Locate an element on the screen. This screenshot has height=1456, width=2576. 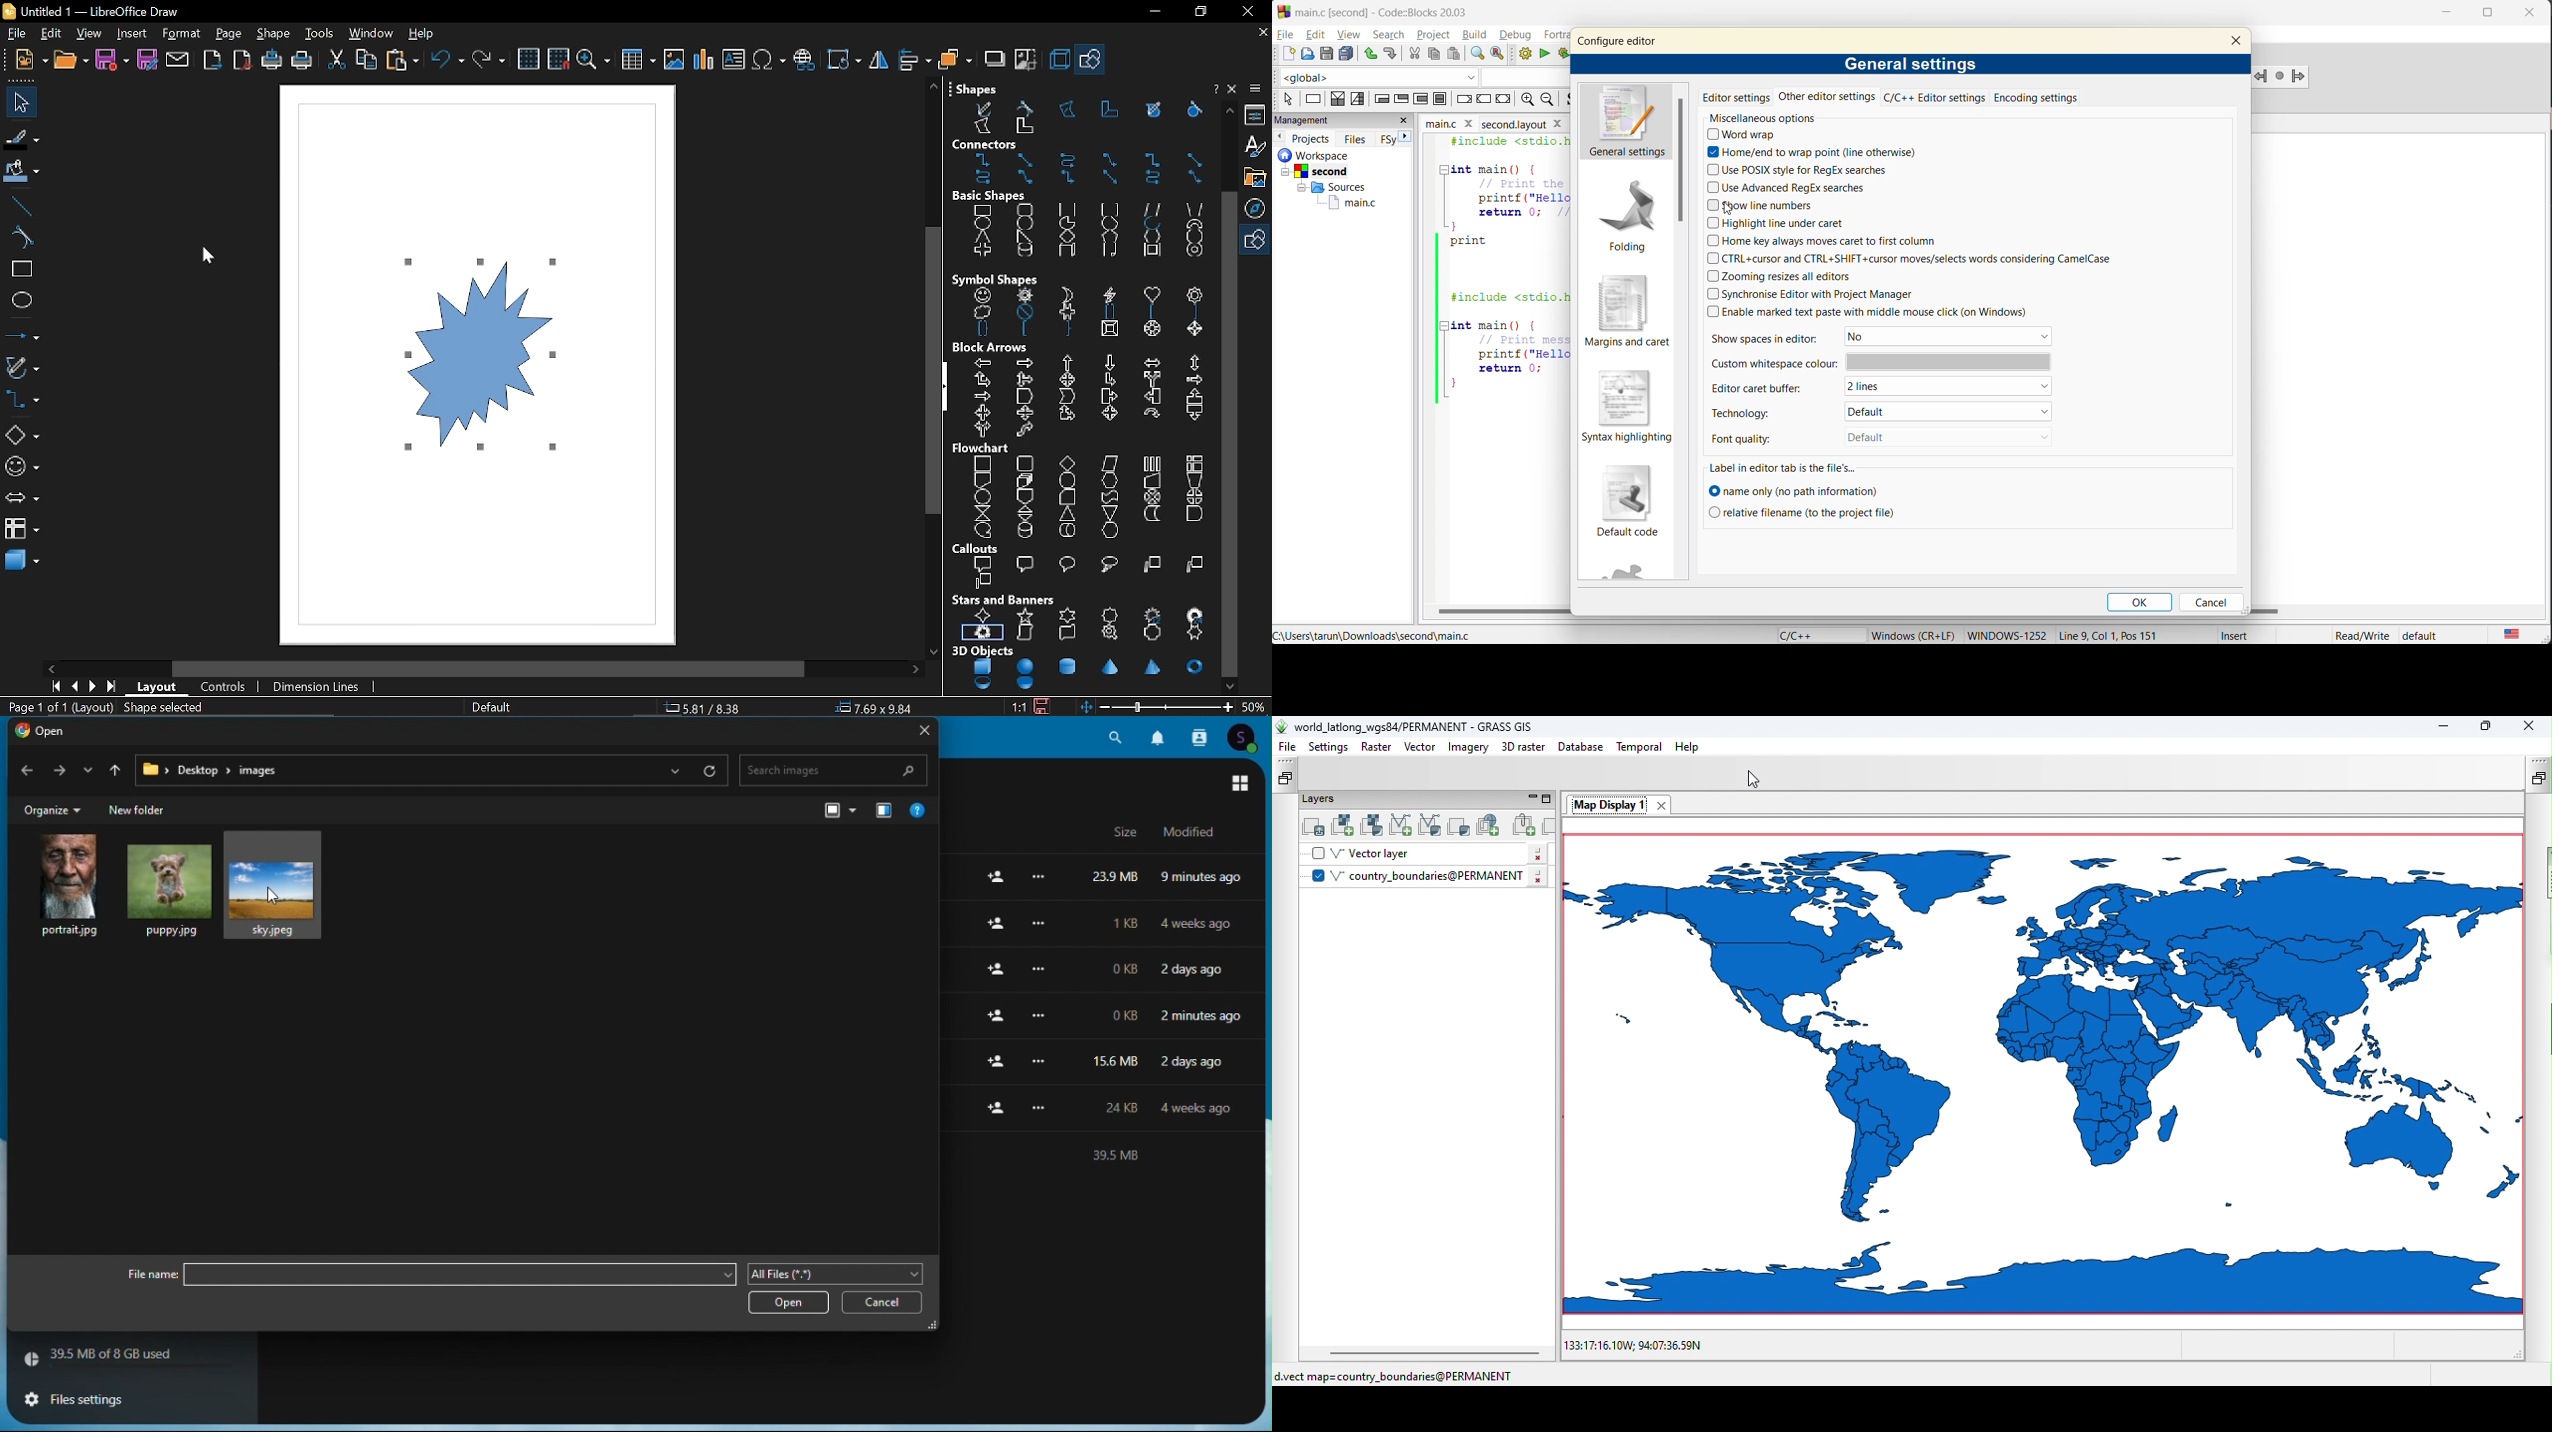
new is located at coordinates (1285, 55).